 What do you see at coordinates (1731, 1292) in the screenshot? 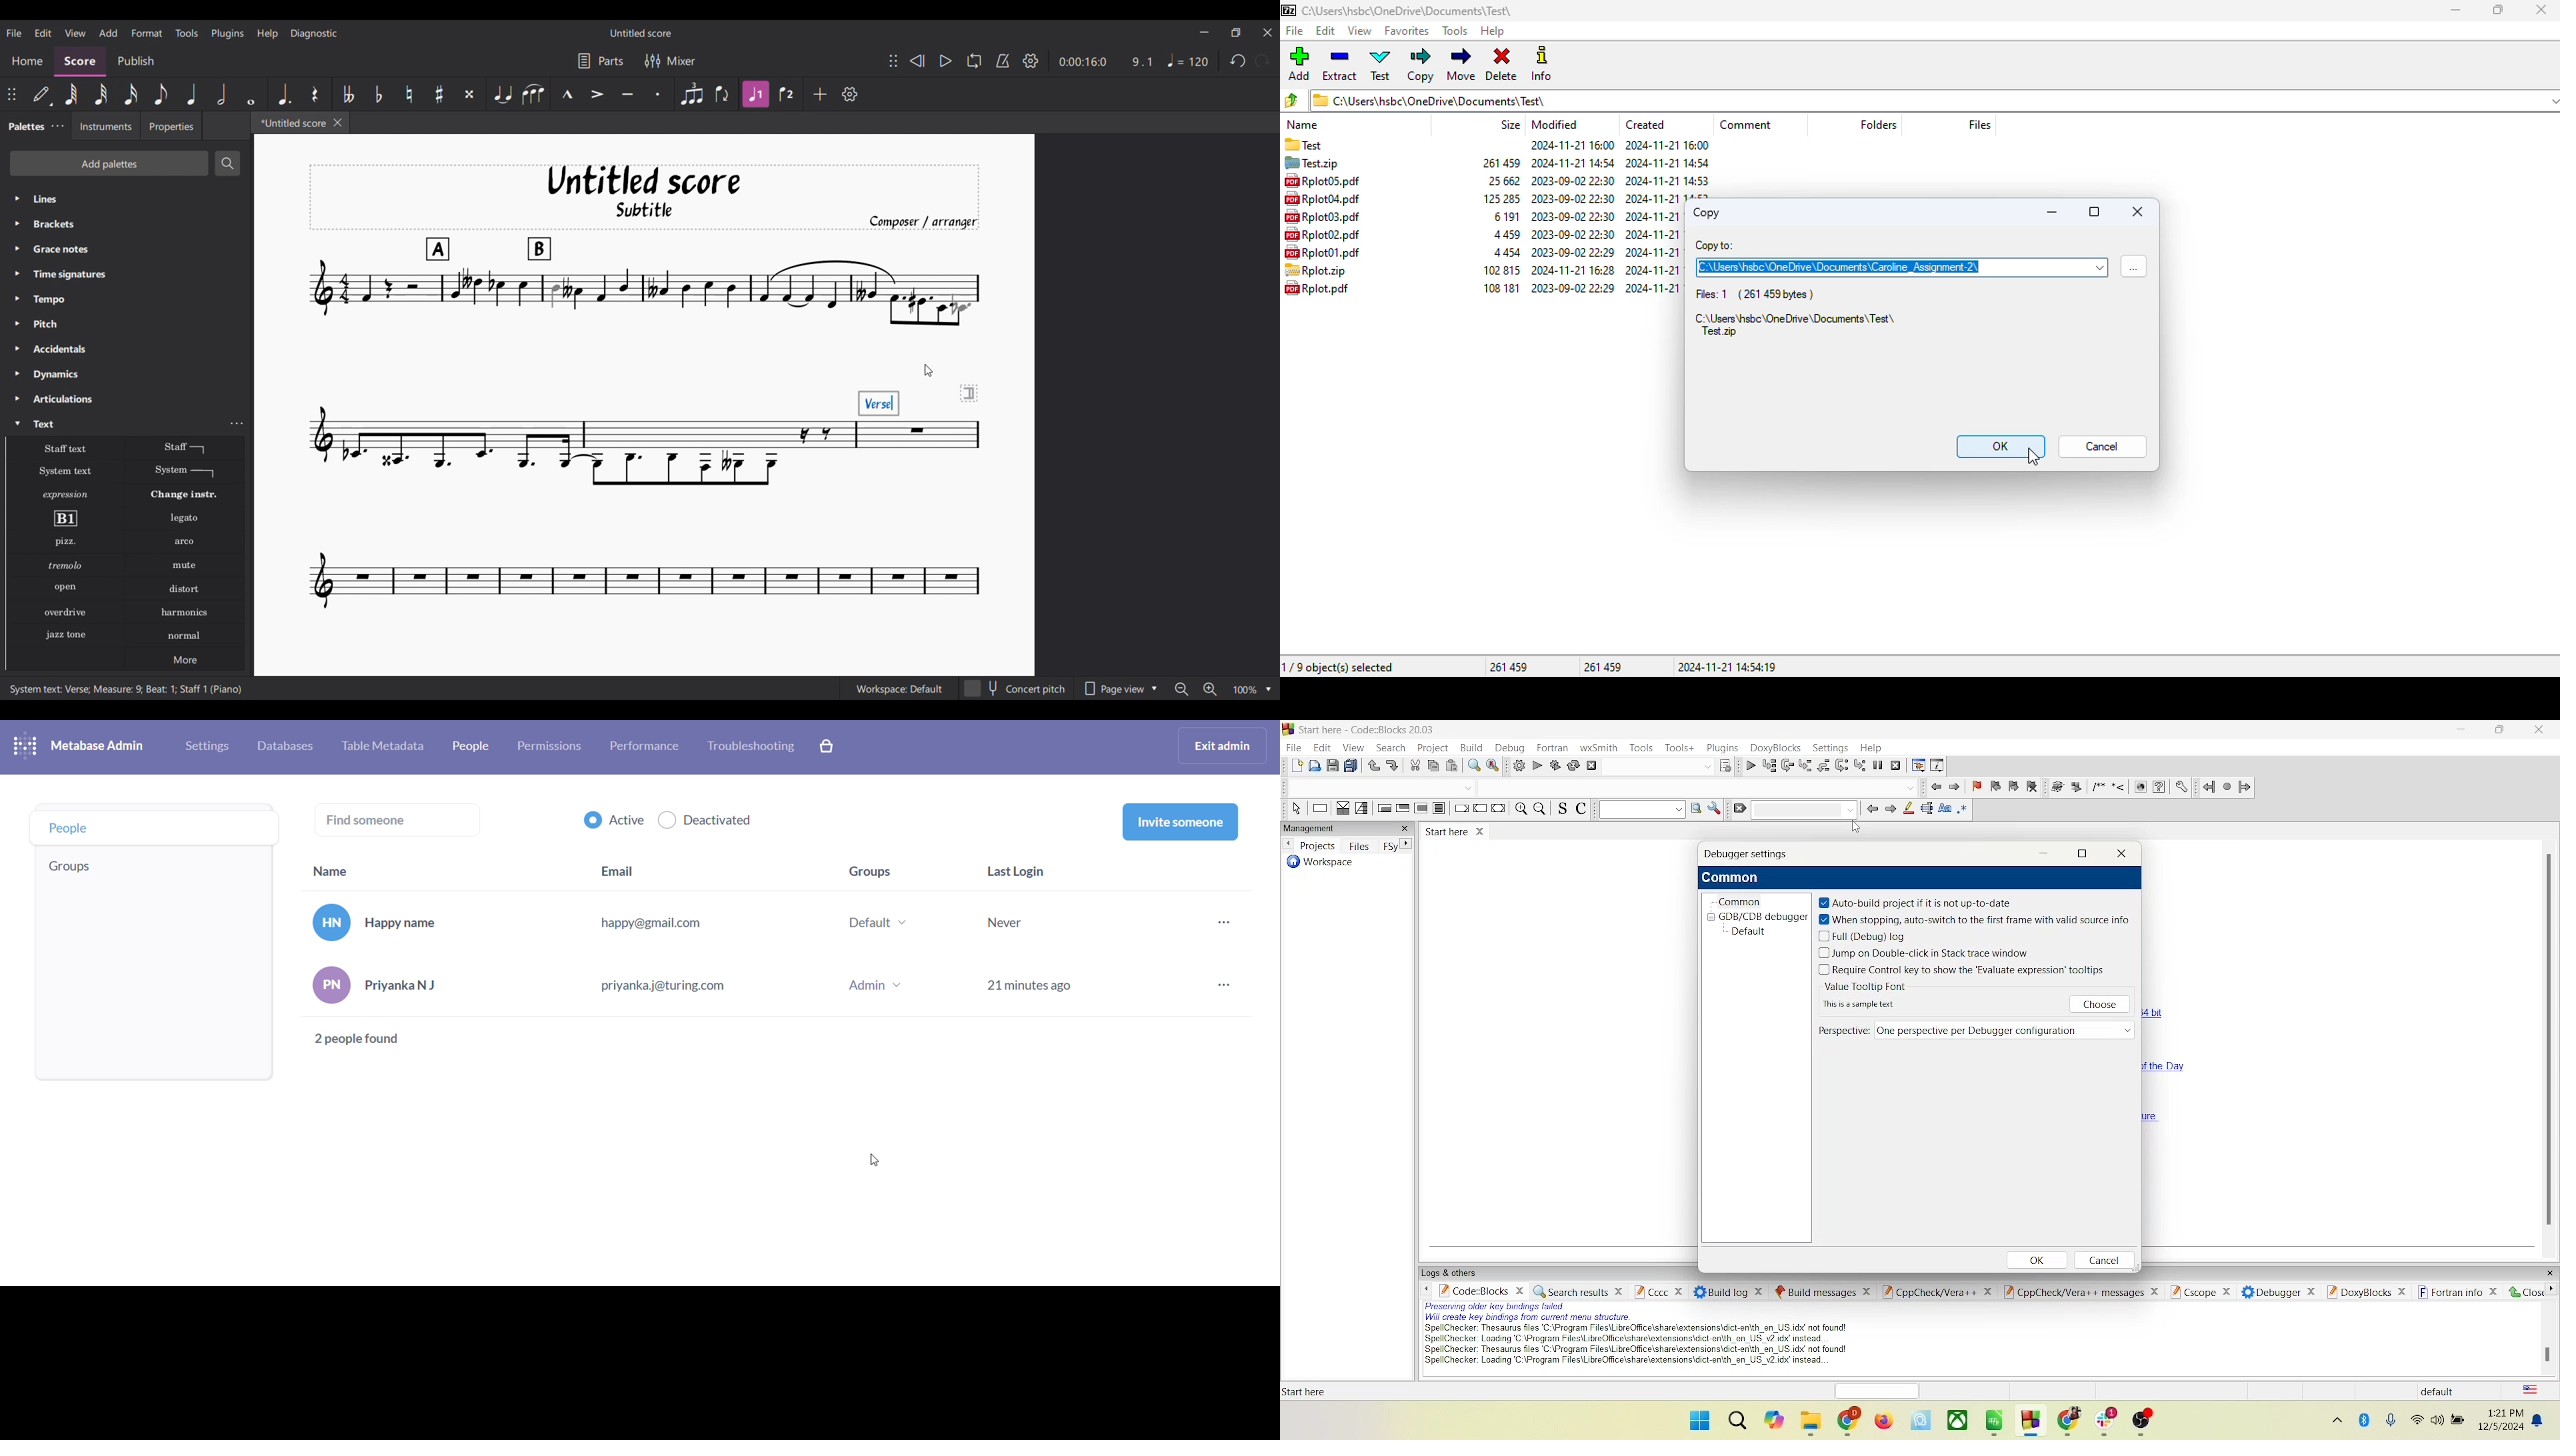
I see `build log` at bounding box center [1731, 1292].